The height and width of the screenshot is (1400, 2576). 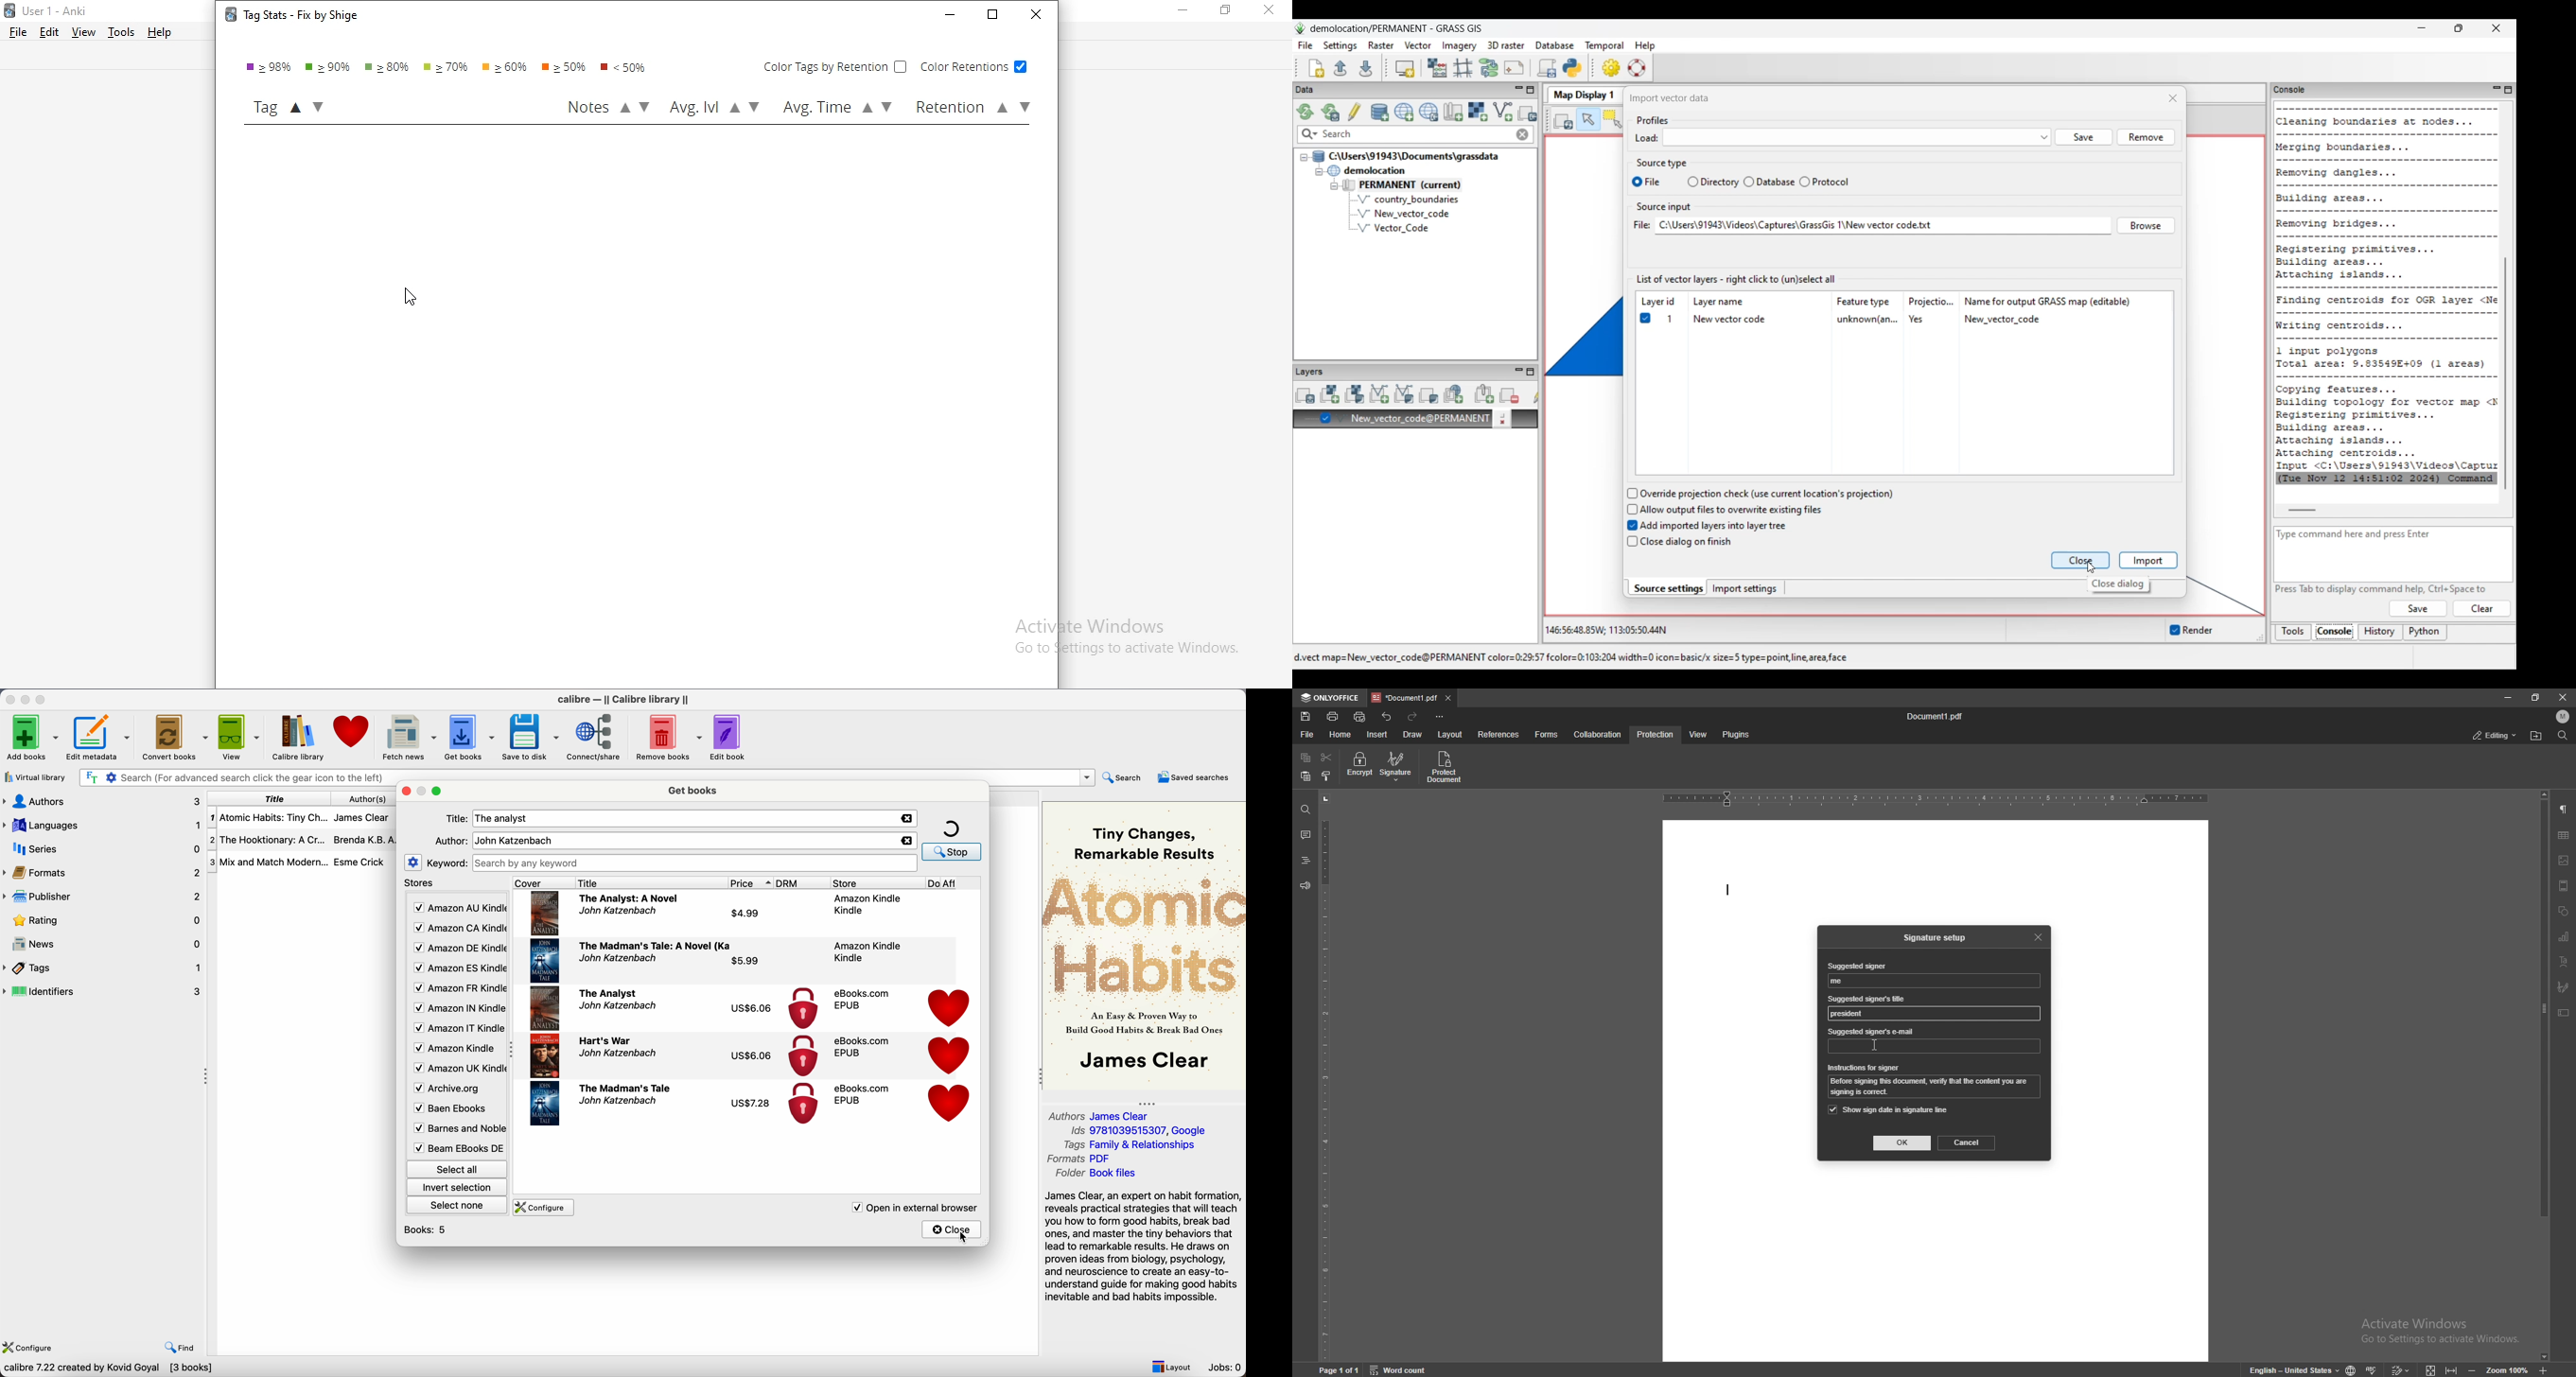 What do you see at coordinates (331, 67) in the screenshot?
I see `>90%` at bounding box center [331, 67].